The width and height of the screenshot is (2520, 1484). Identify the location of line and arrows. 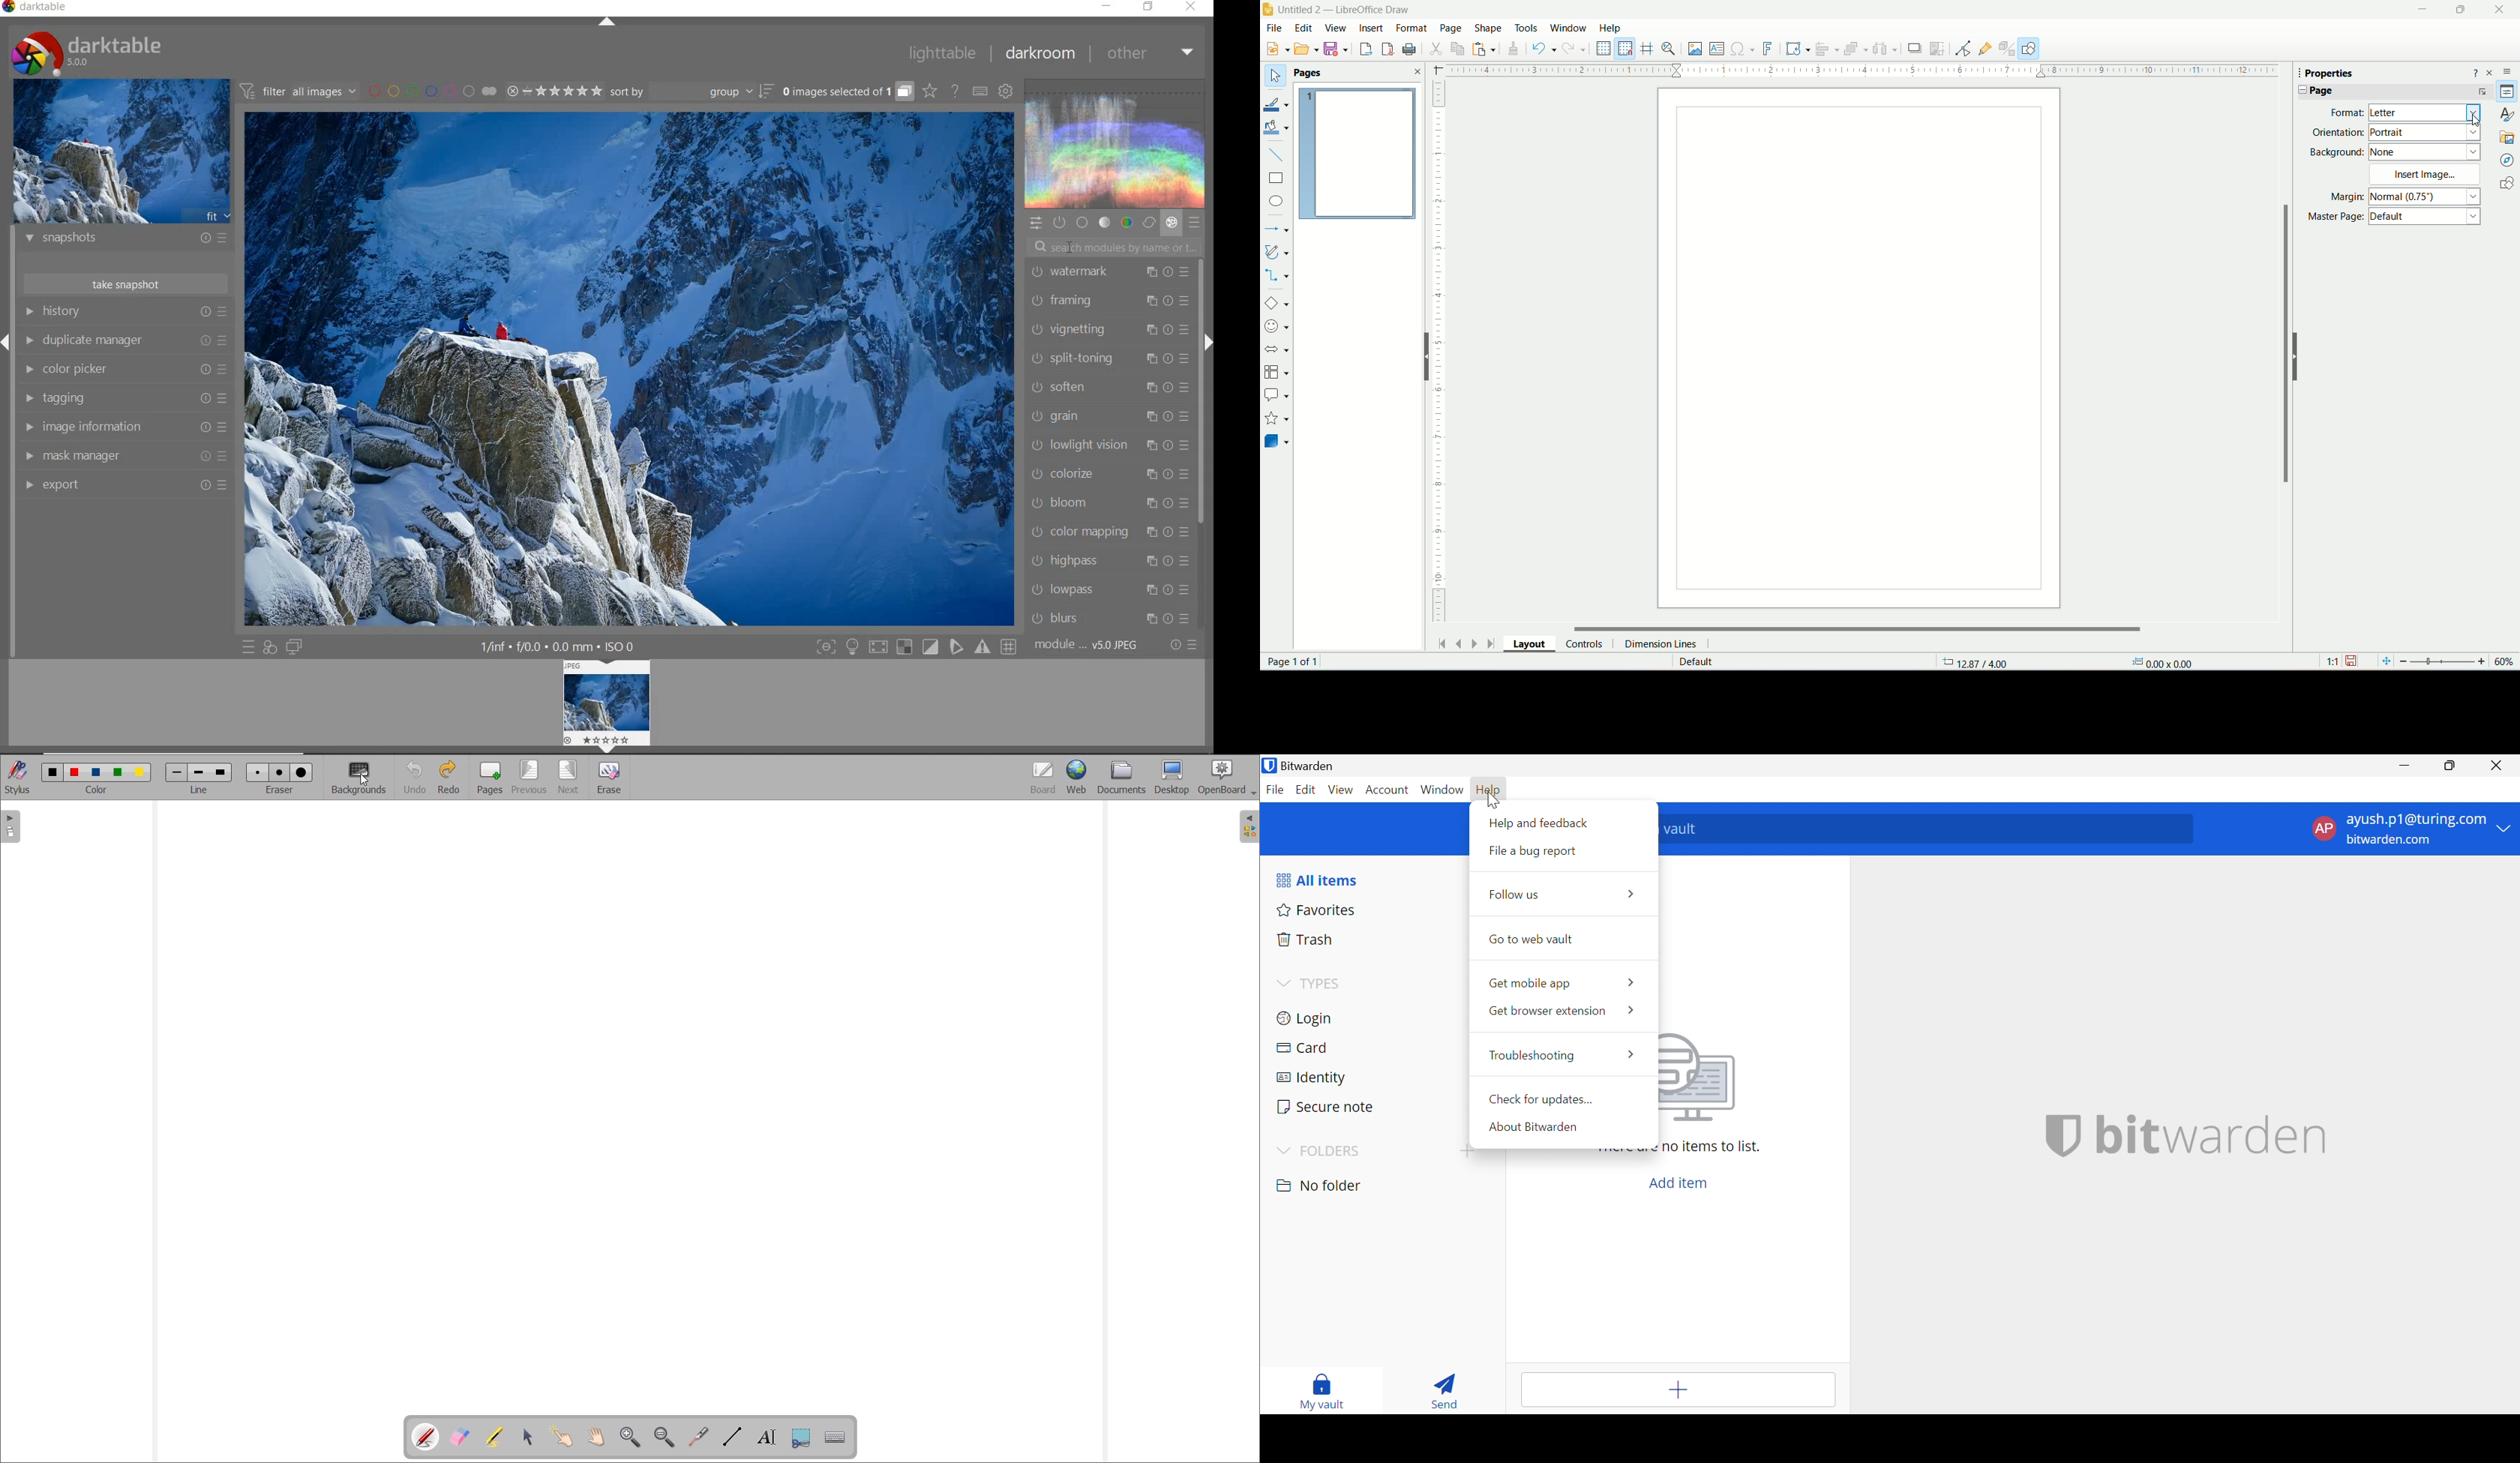
(1276, 228).